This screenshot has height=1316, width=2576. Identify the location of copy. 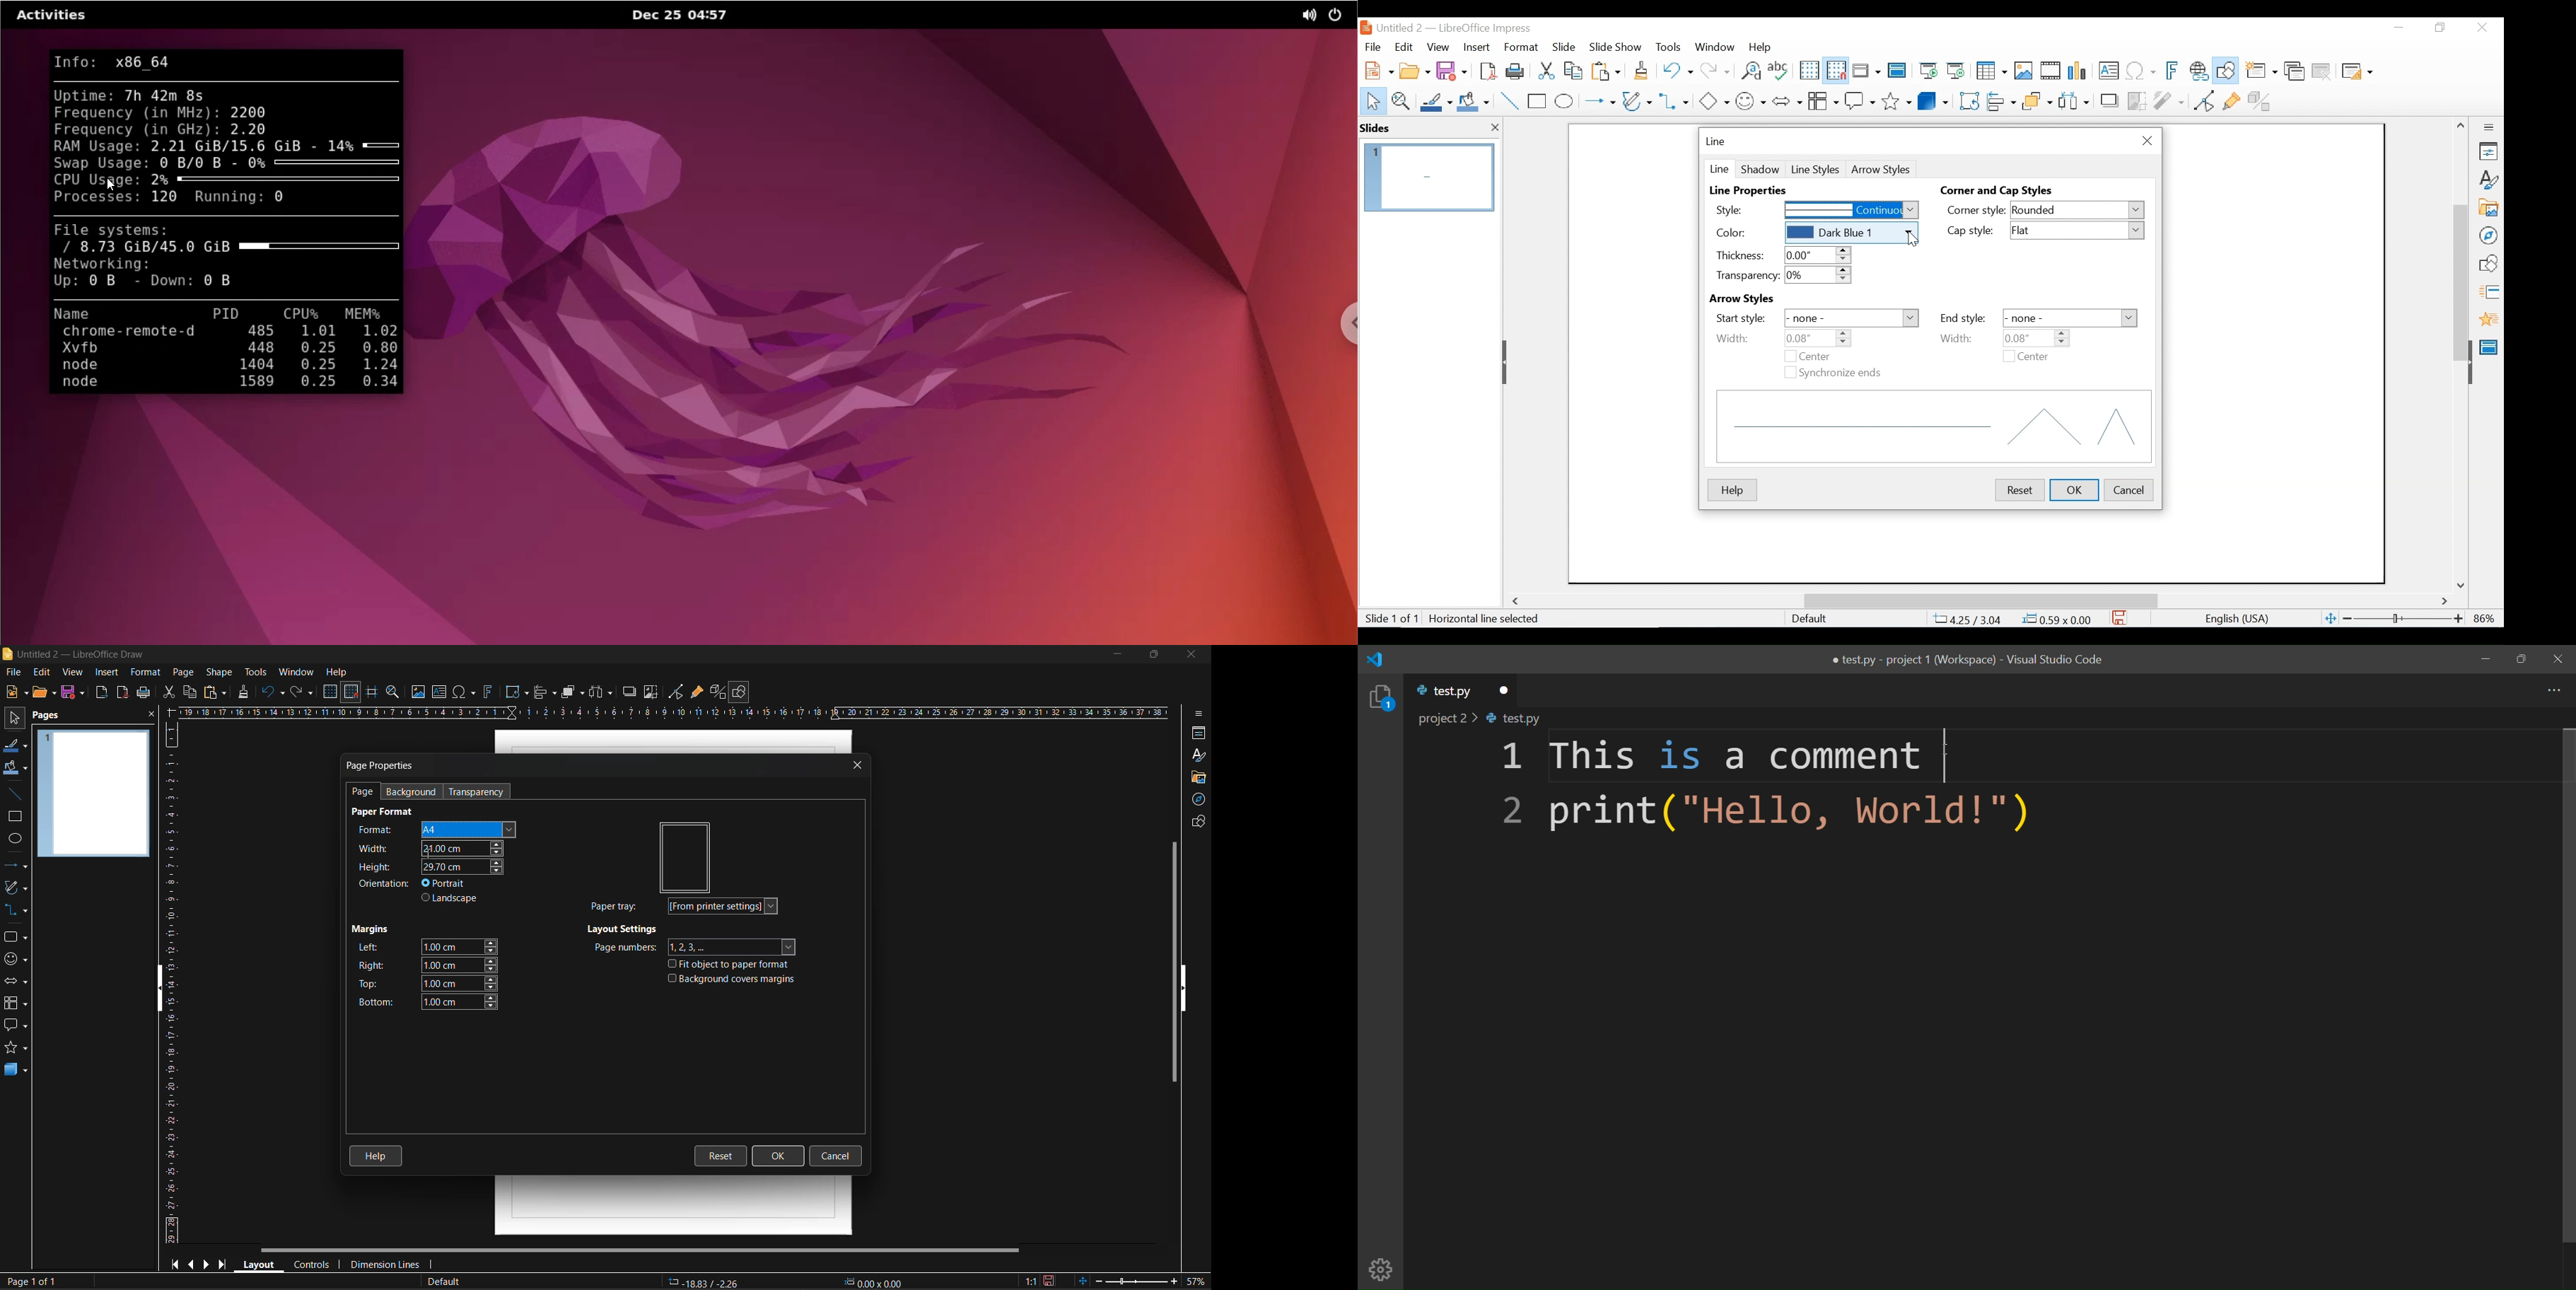
(189, 692).